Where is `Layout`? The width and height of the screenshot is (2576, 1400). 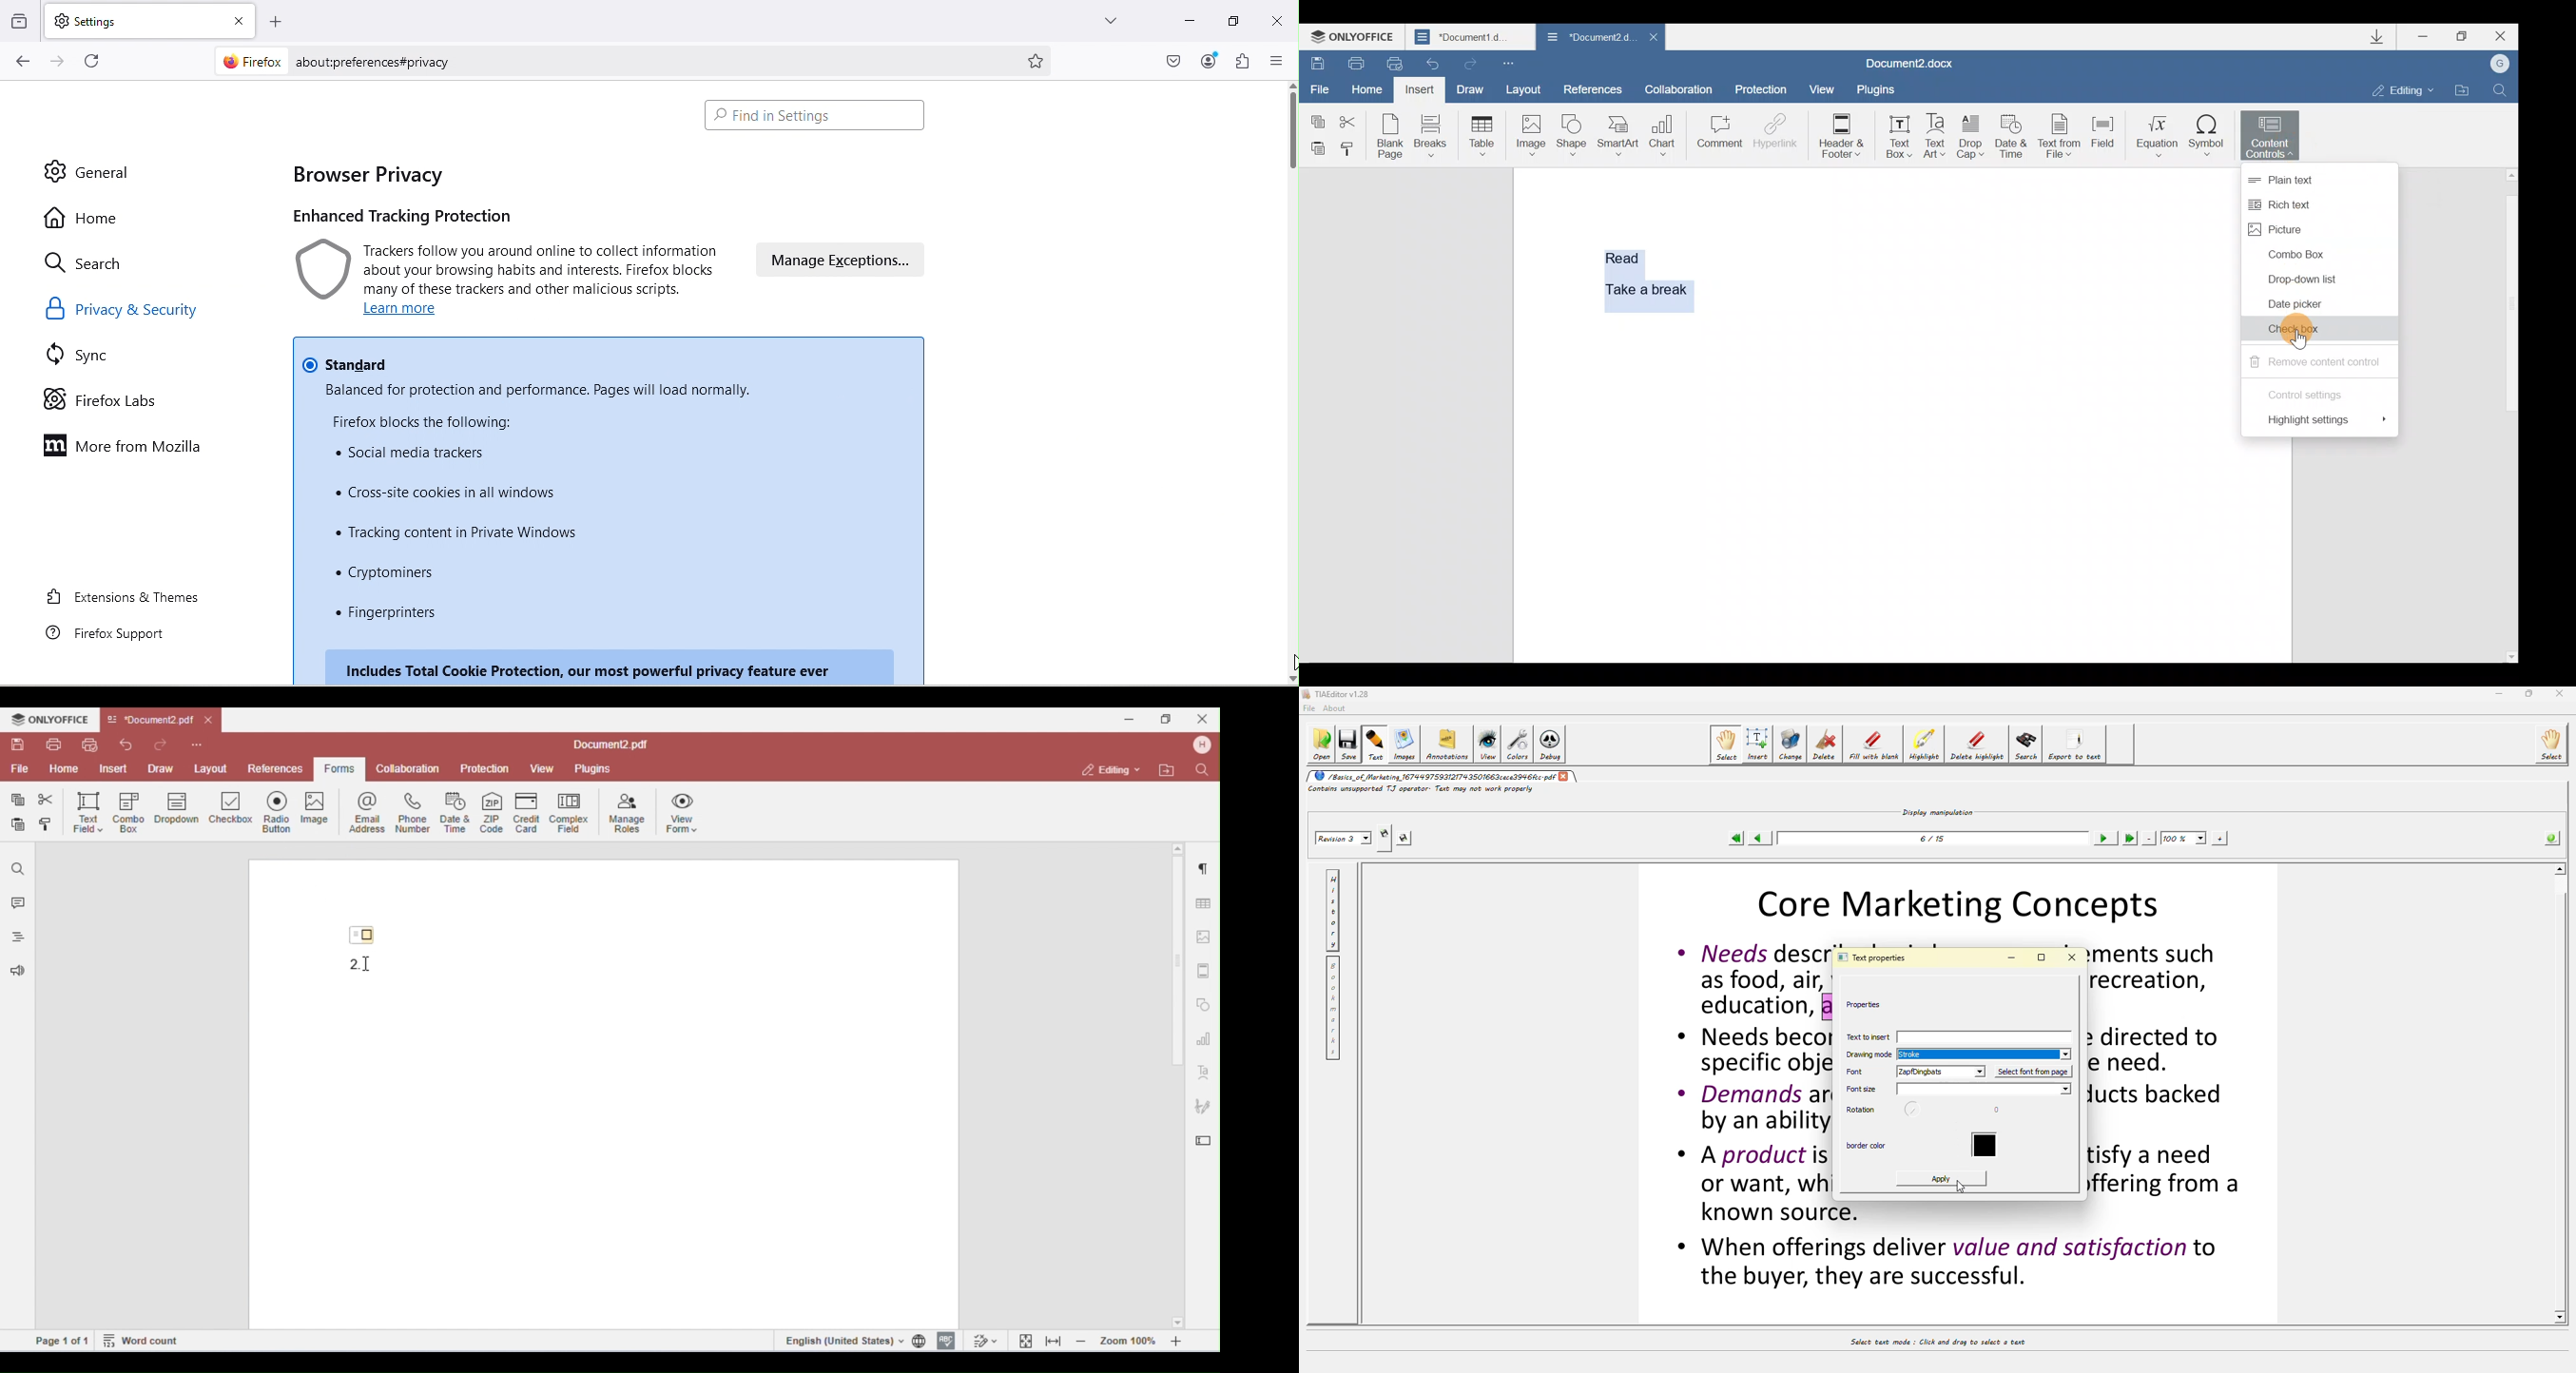 Layout is located at coordinates (1530, 92).